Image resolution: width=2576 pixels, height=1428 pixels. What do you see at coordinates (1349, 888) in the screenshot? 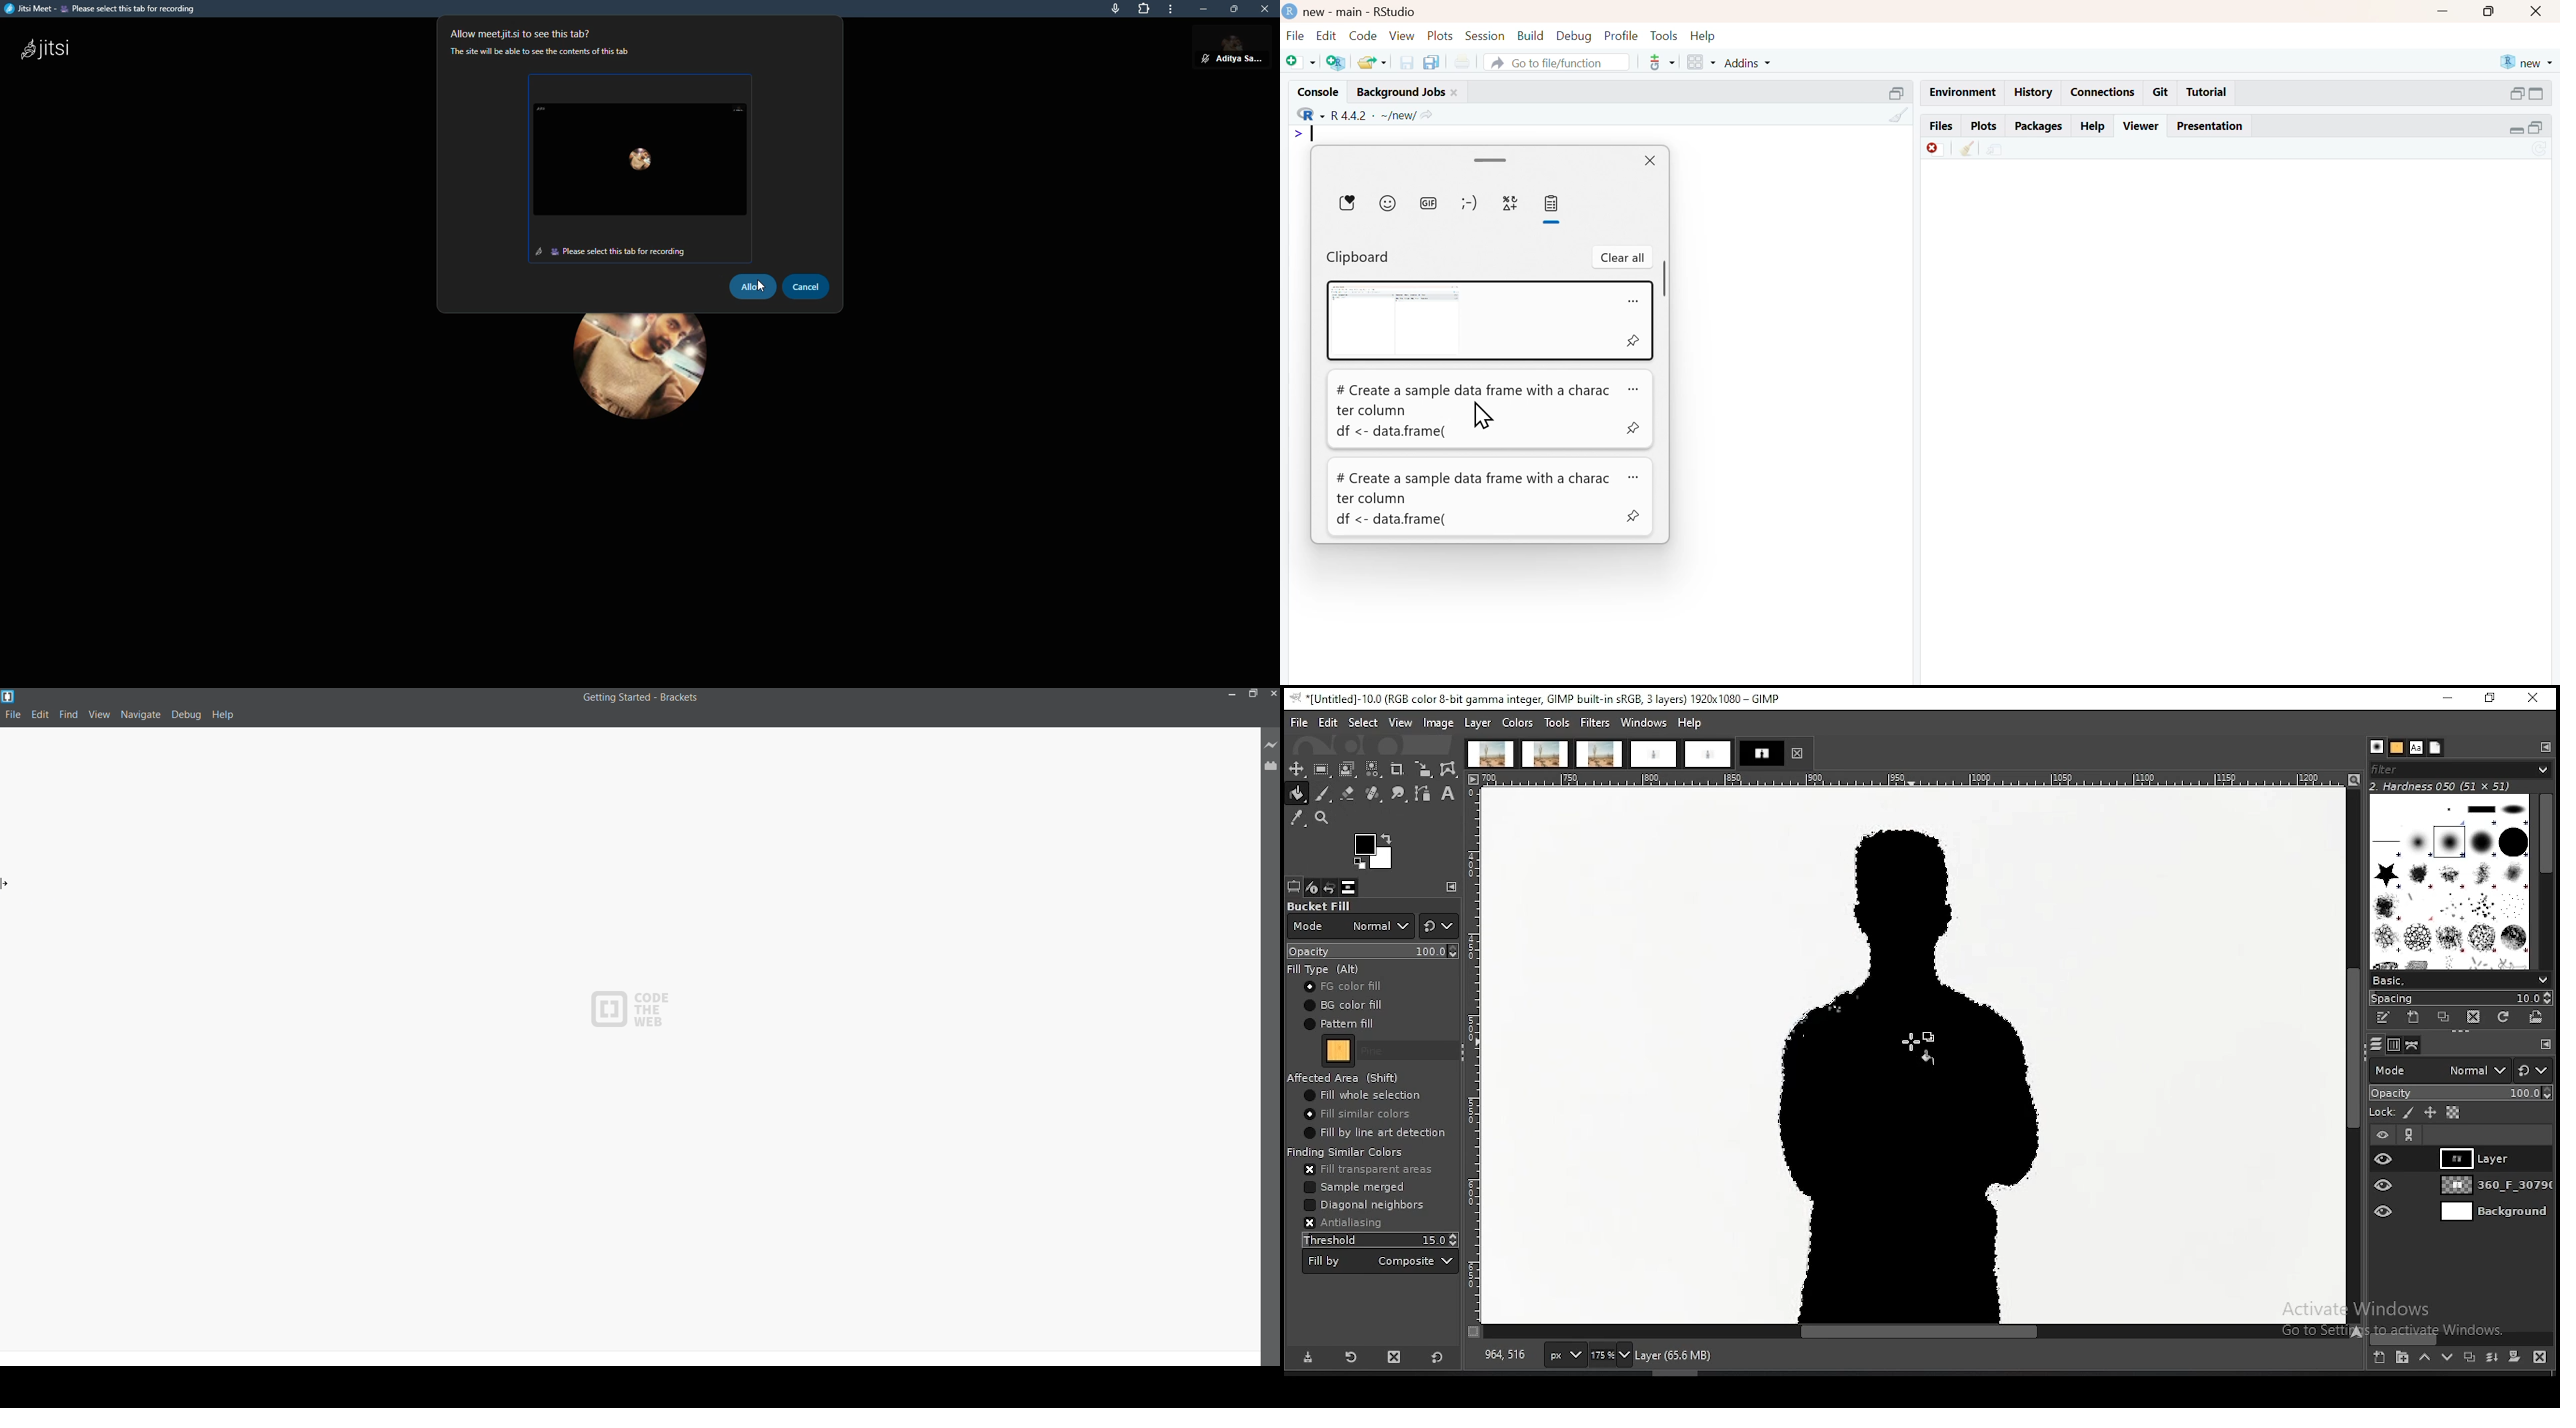
I see `images` at bounding box center [1349, 888].